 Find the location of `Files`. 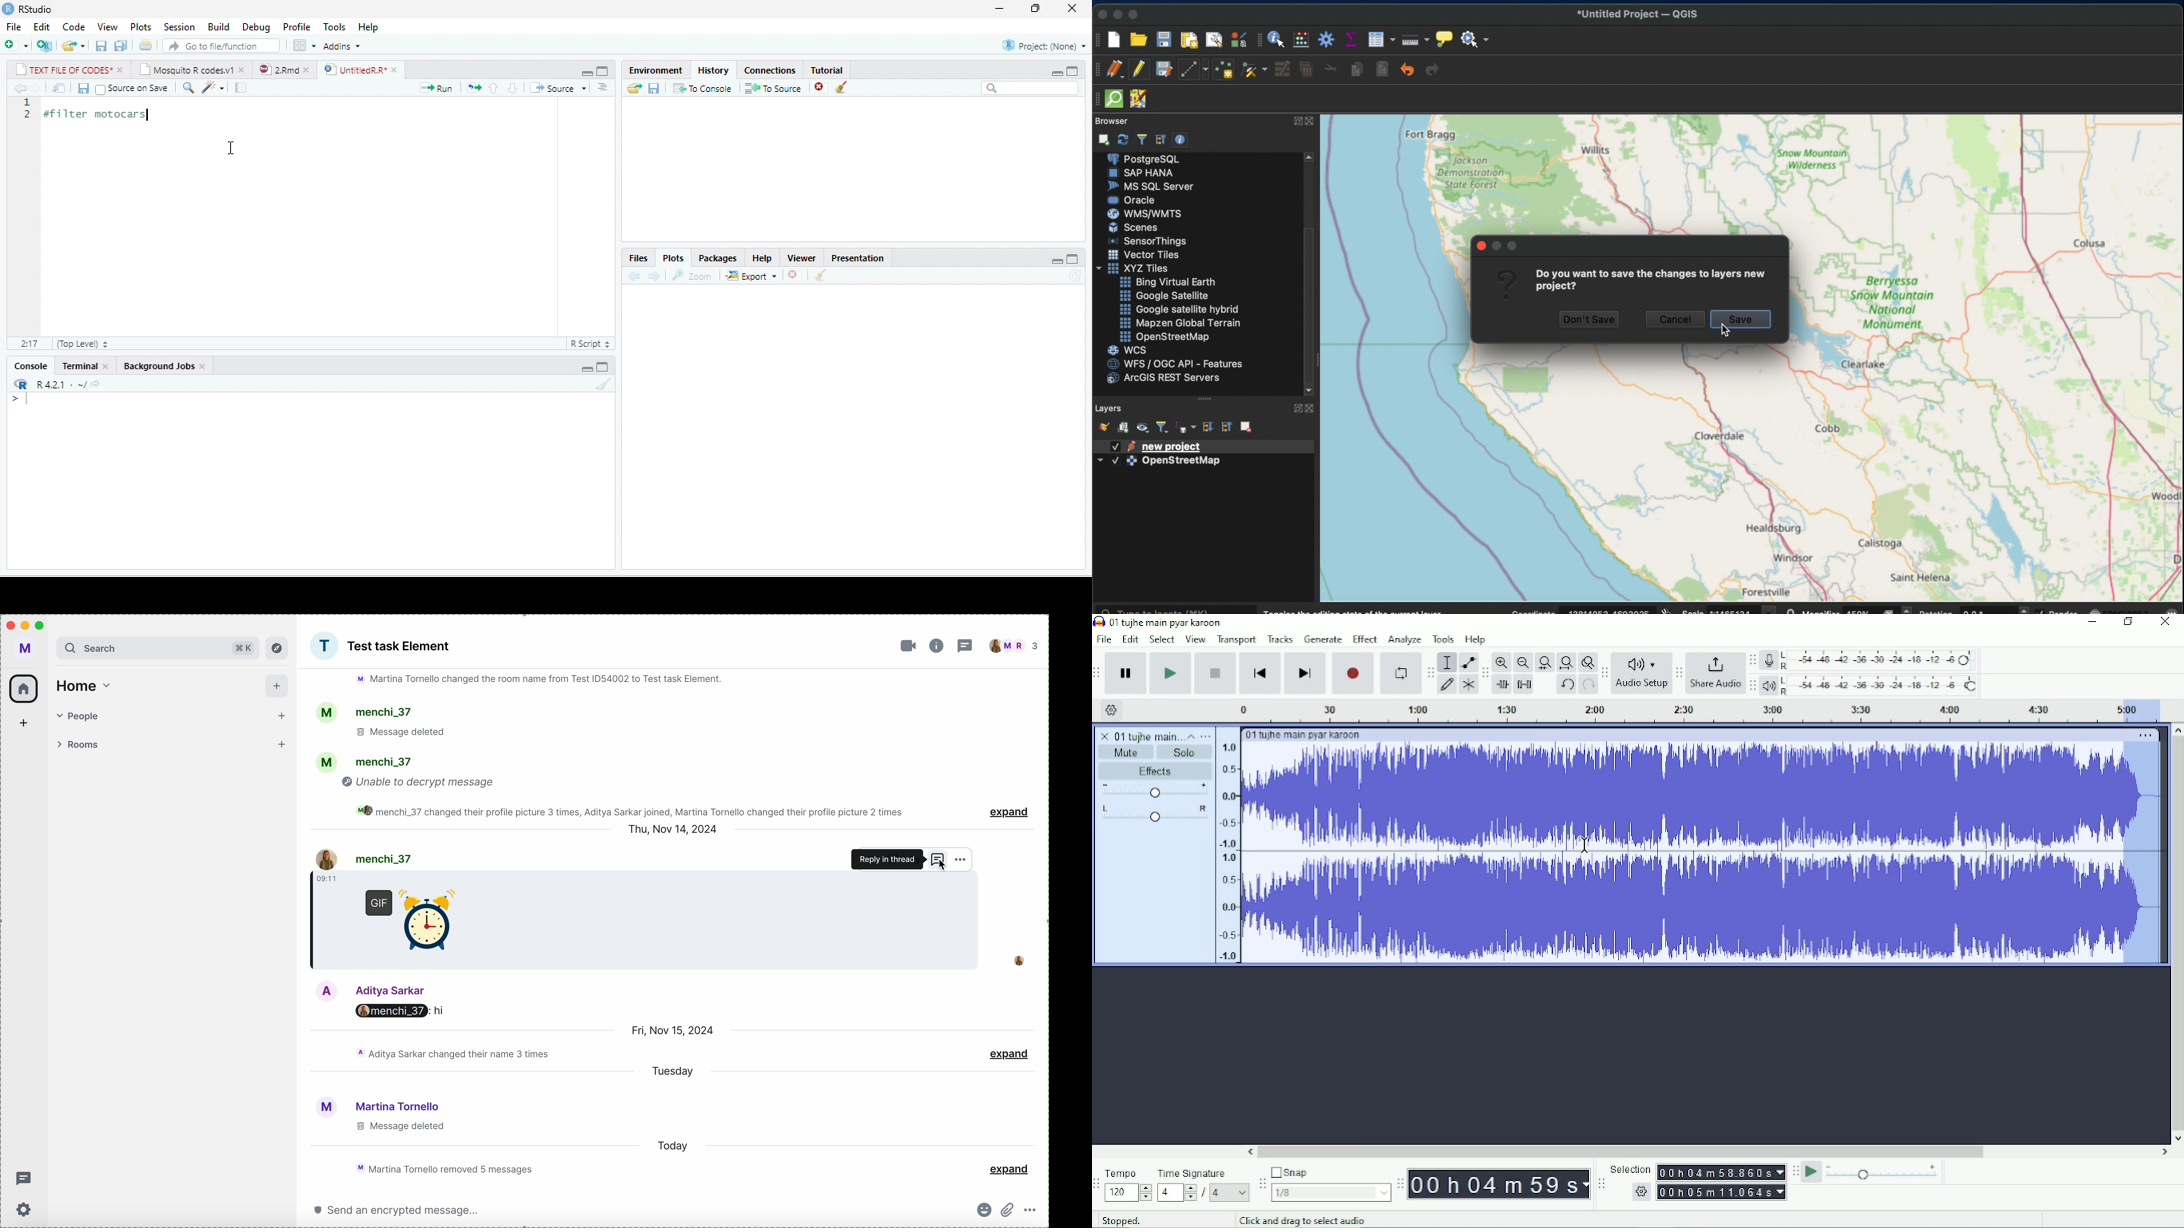

Files is located at coordinates (638, 258).